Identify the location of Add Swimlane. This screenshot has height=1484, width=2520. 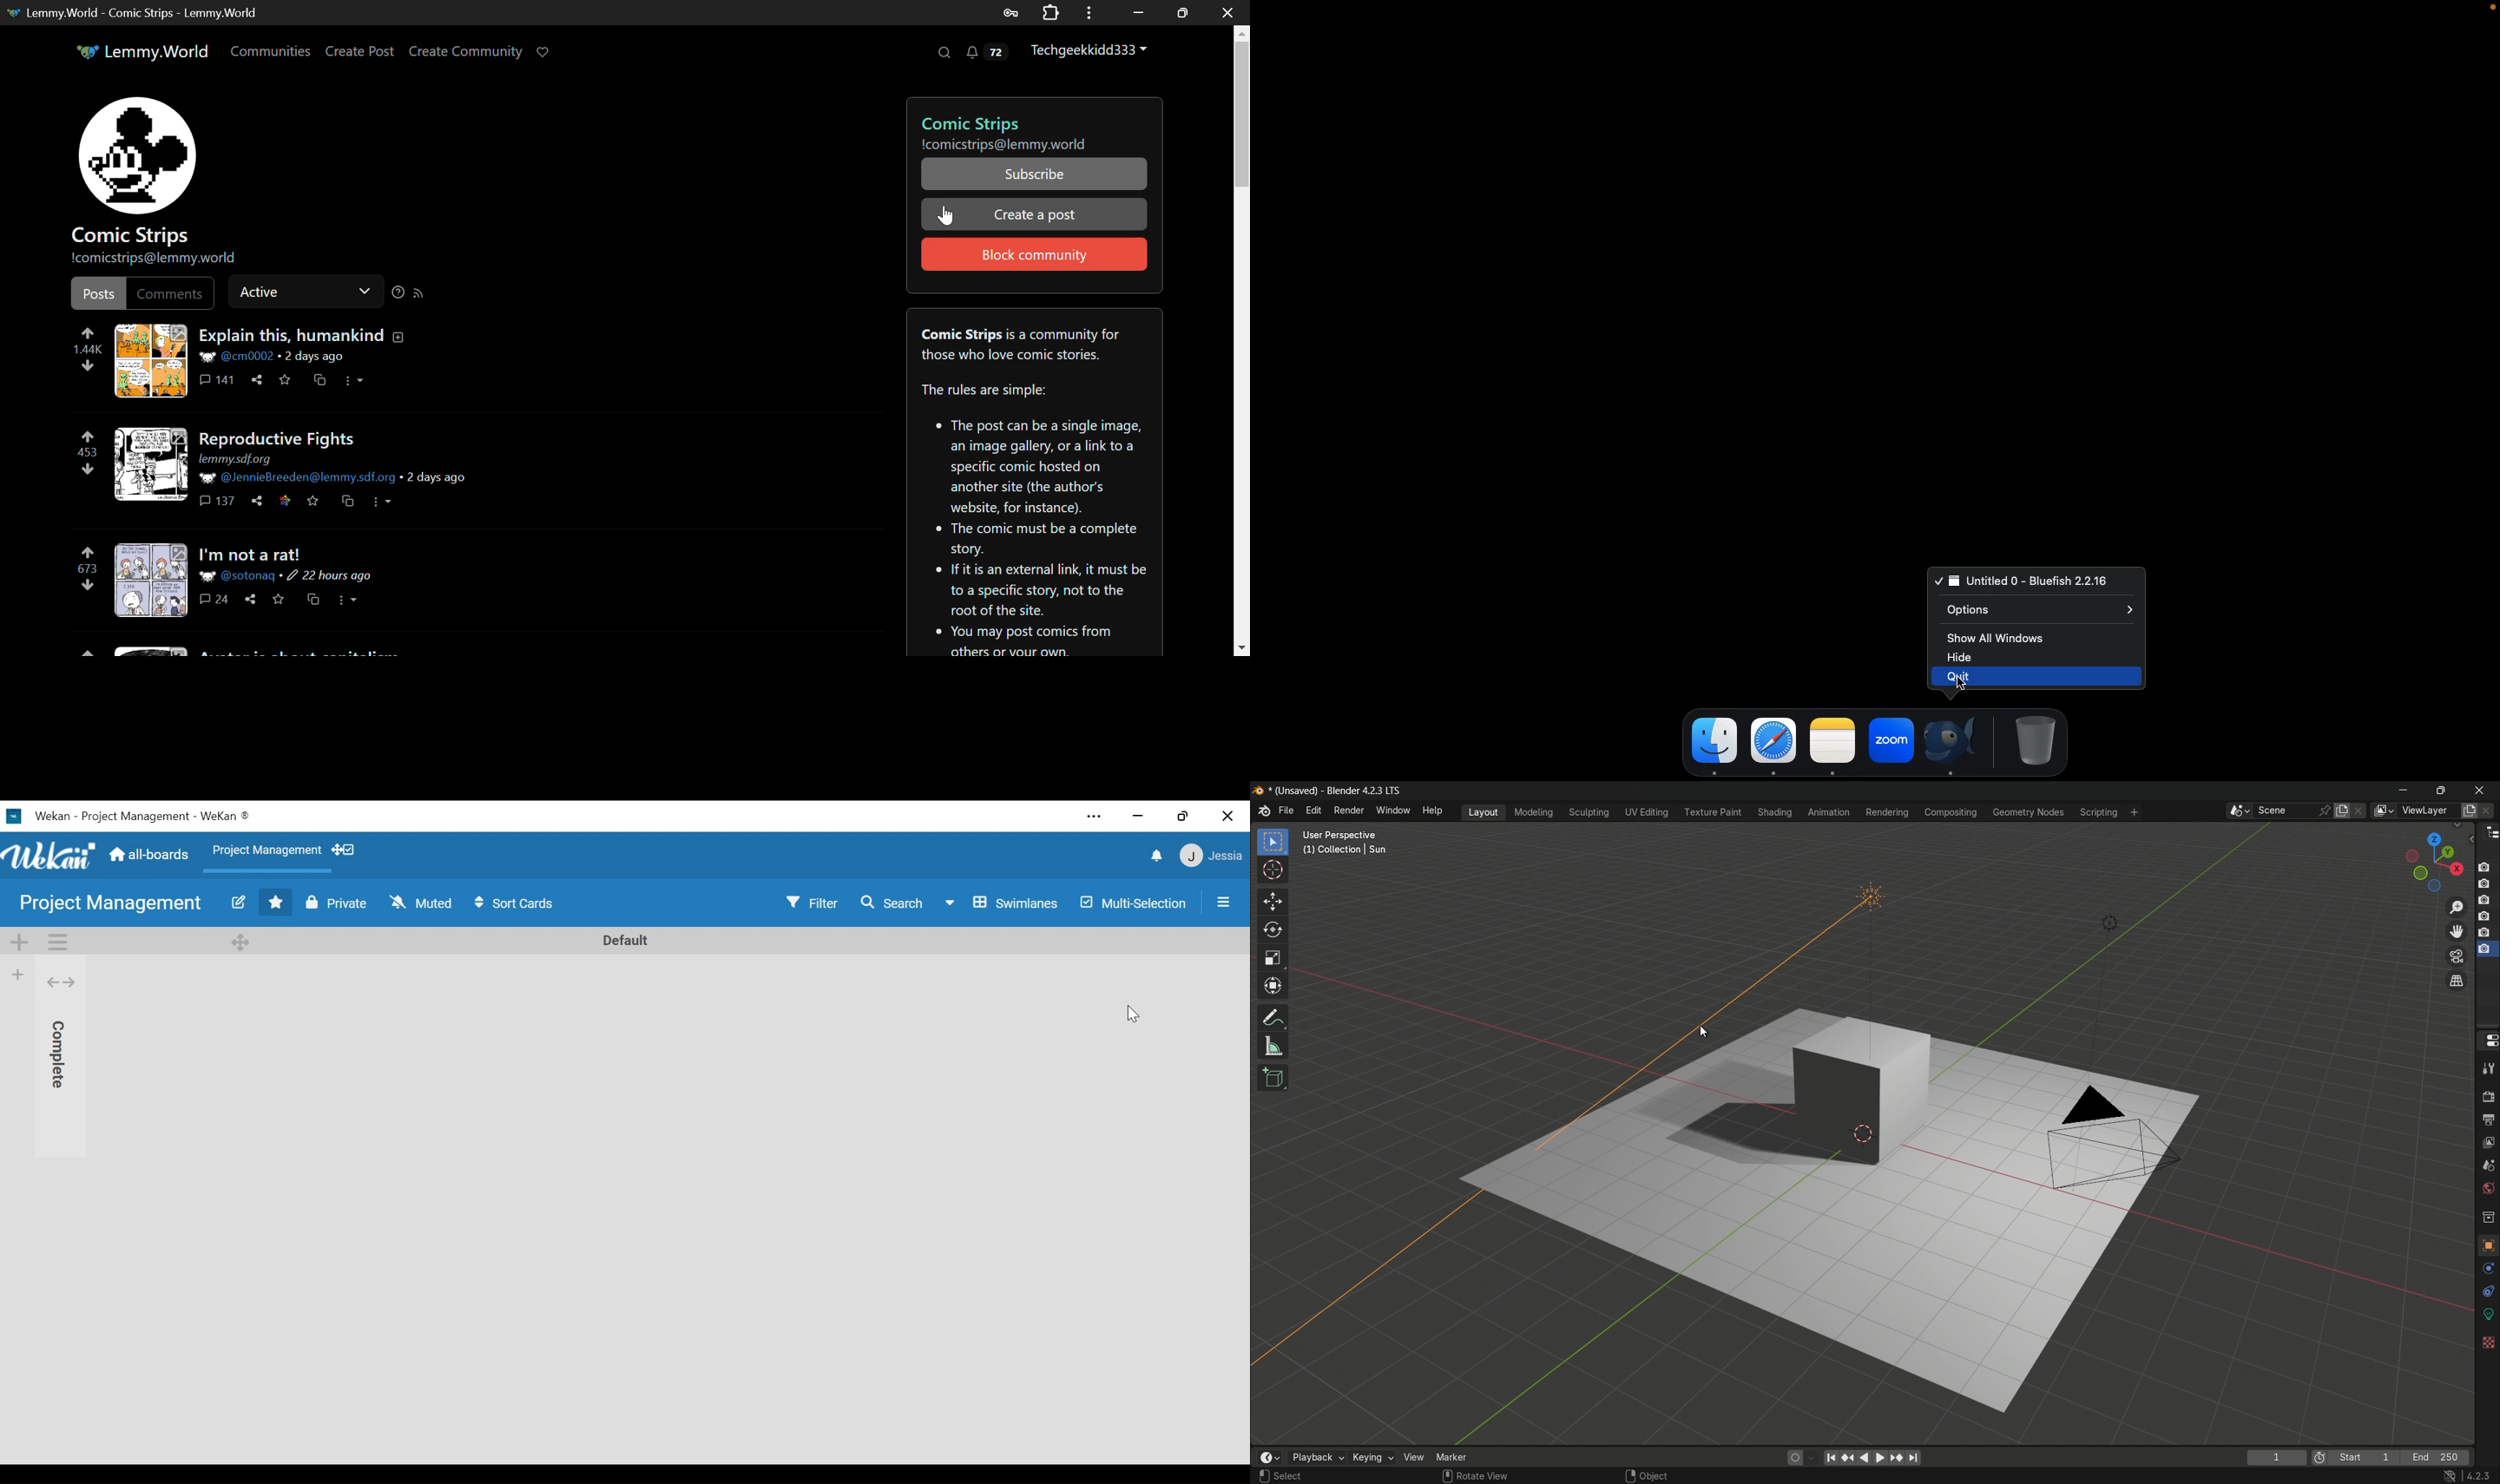
(19, 941).